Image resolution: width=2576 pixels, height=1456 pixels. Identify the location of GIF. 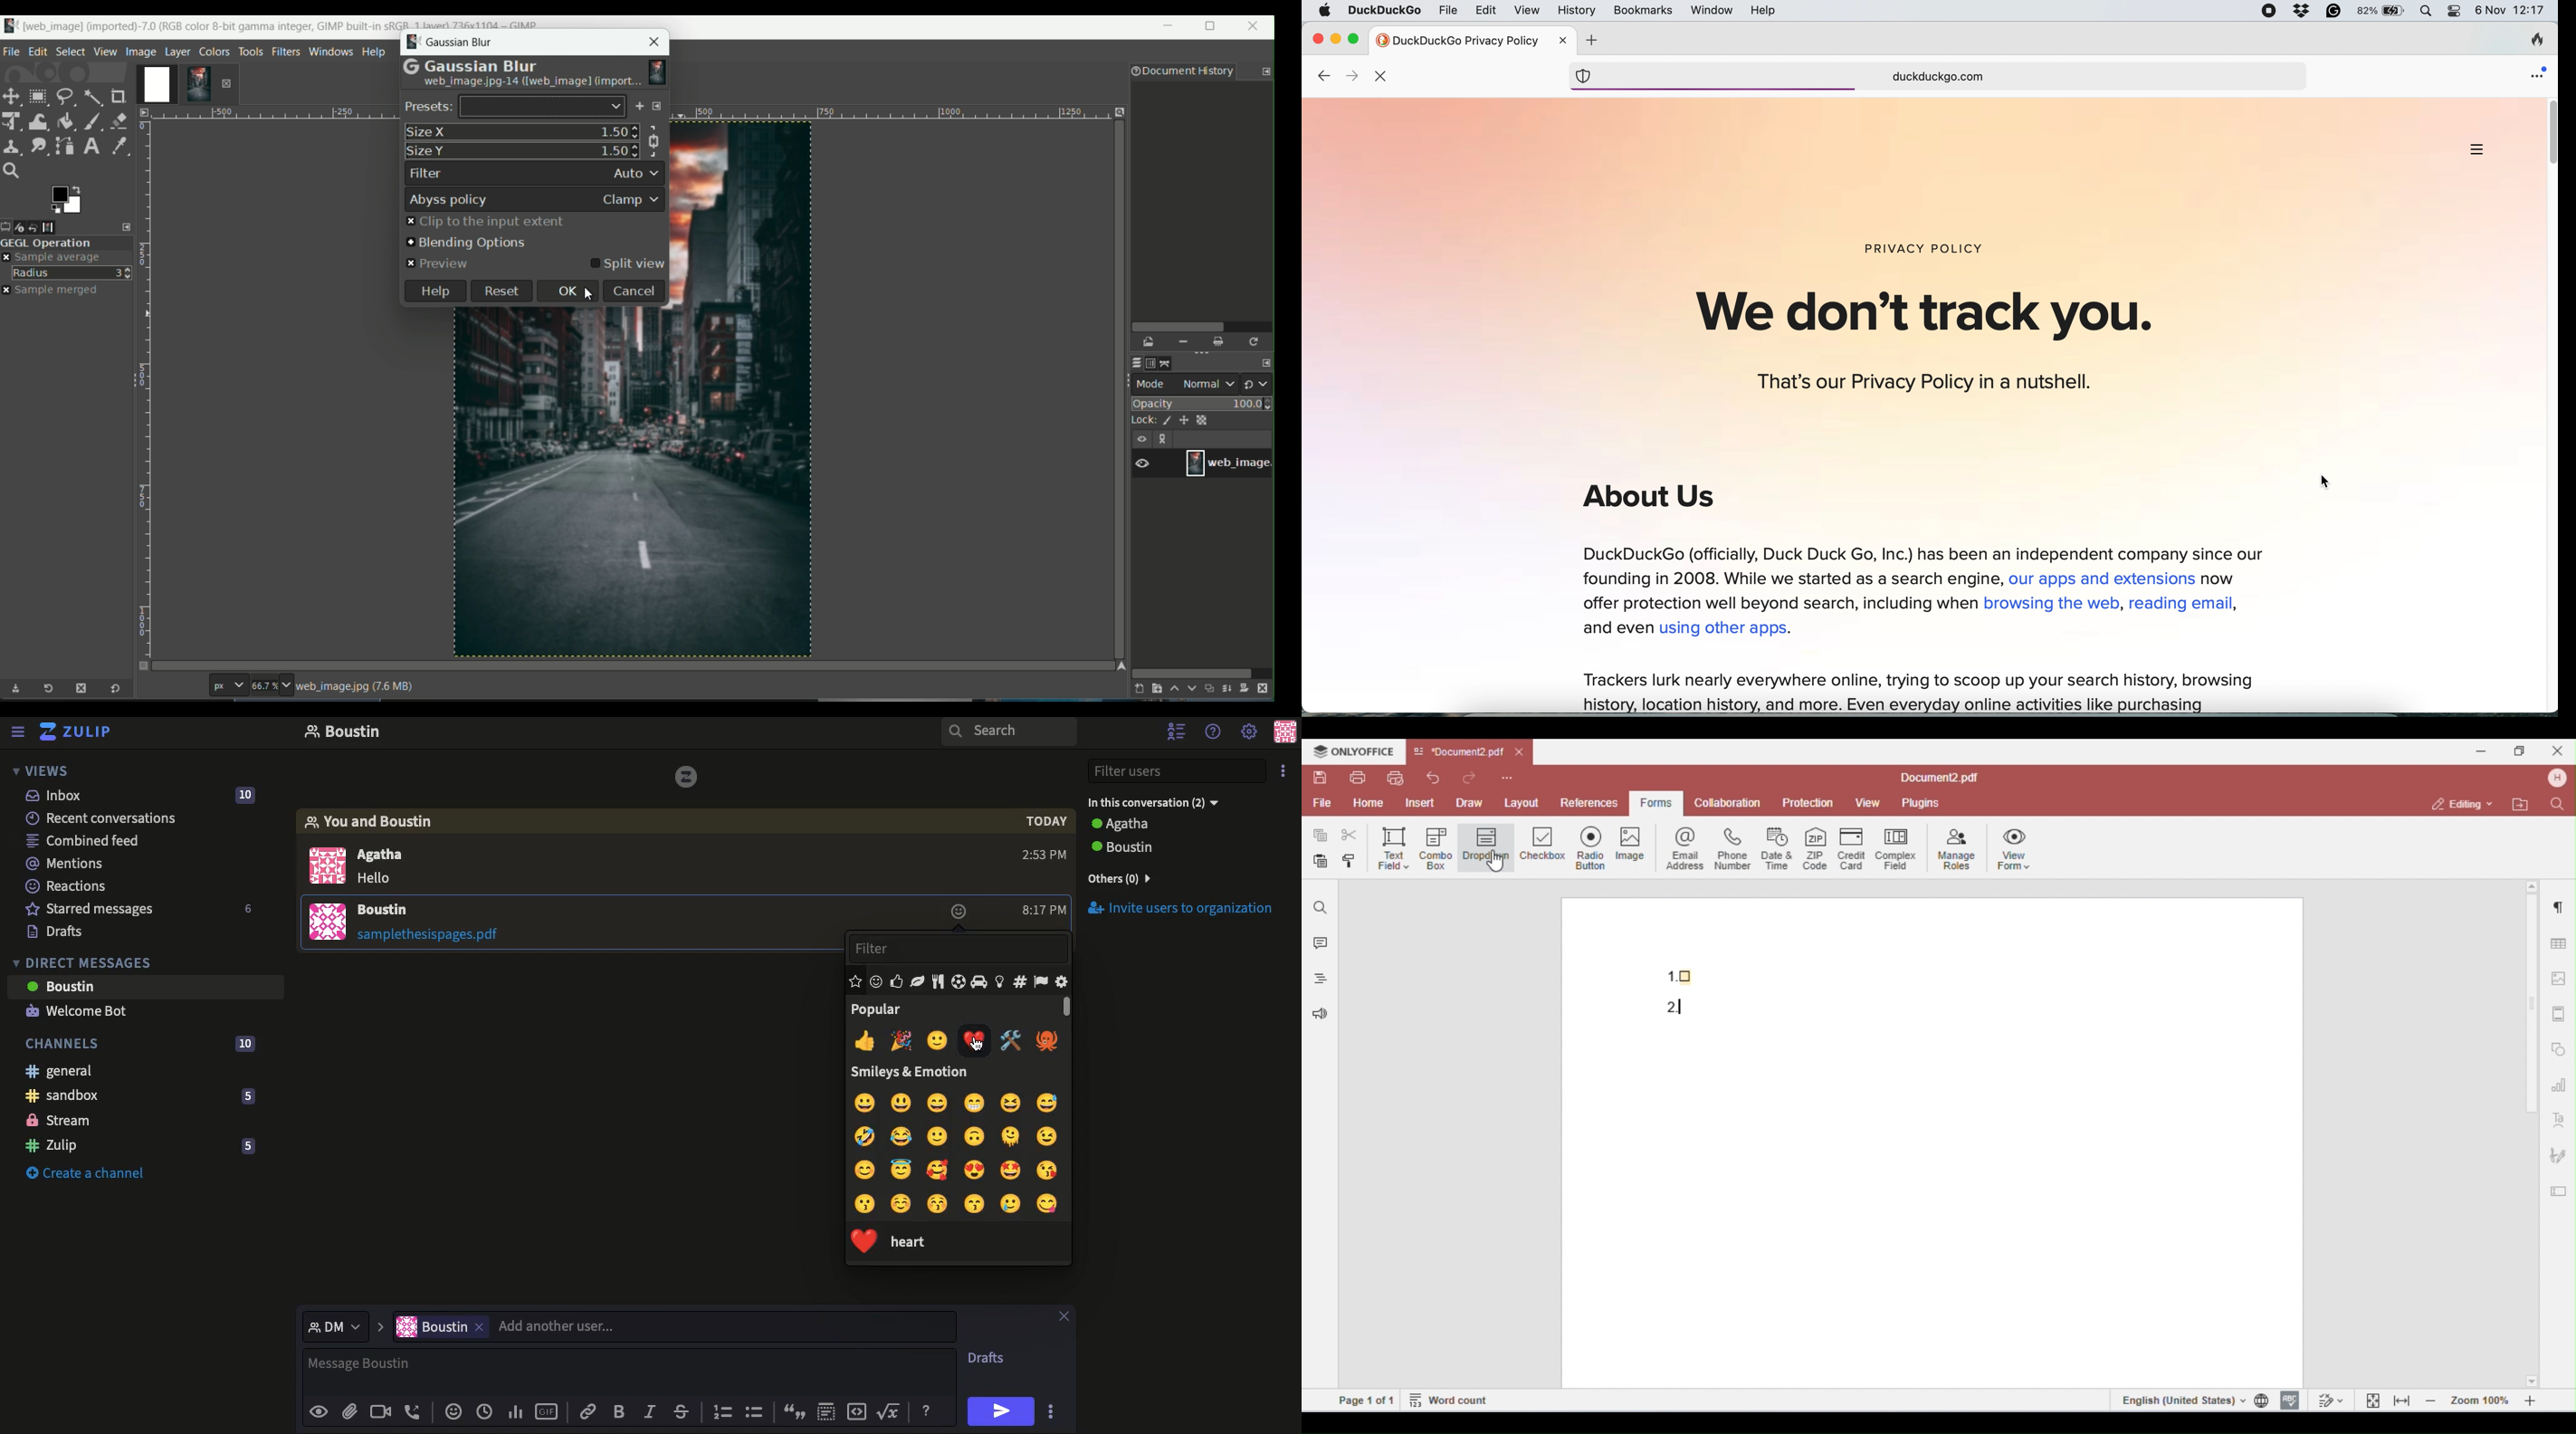
(547, 1410).